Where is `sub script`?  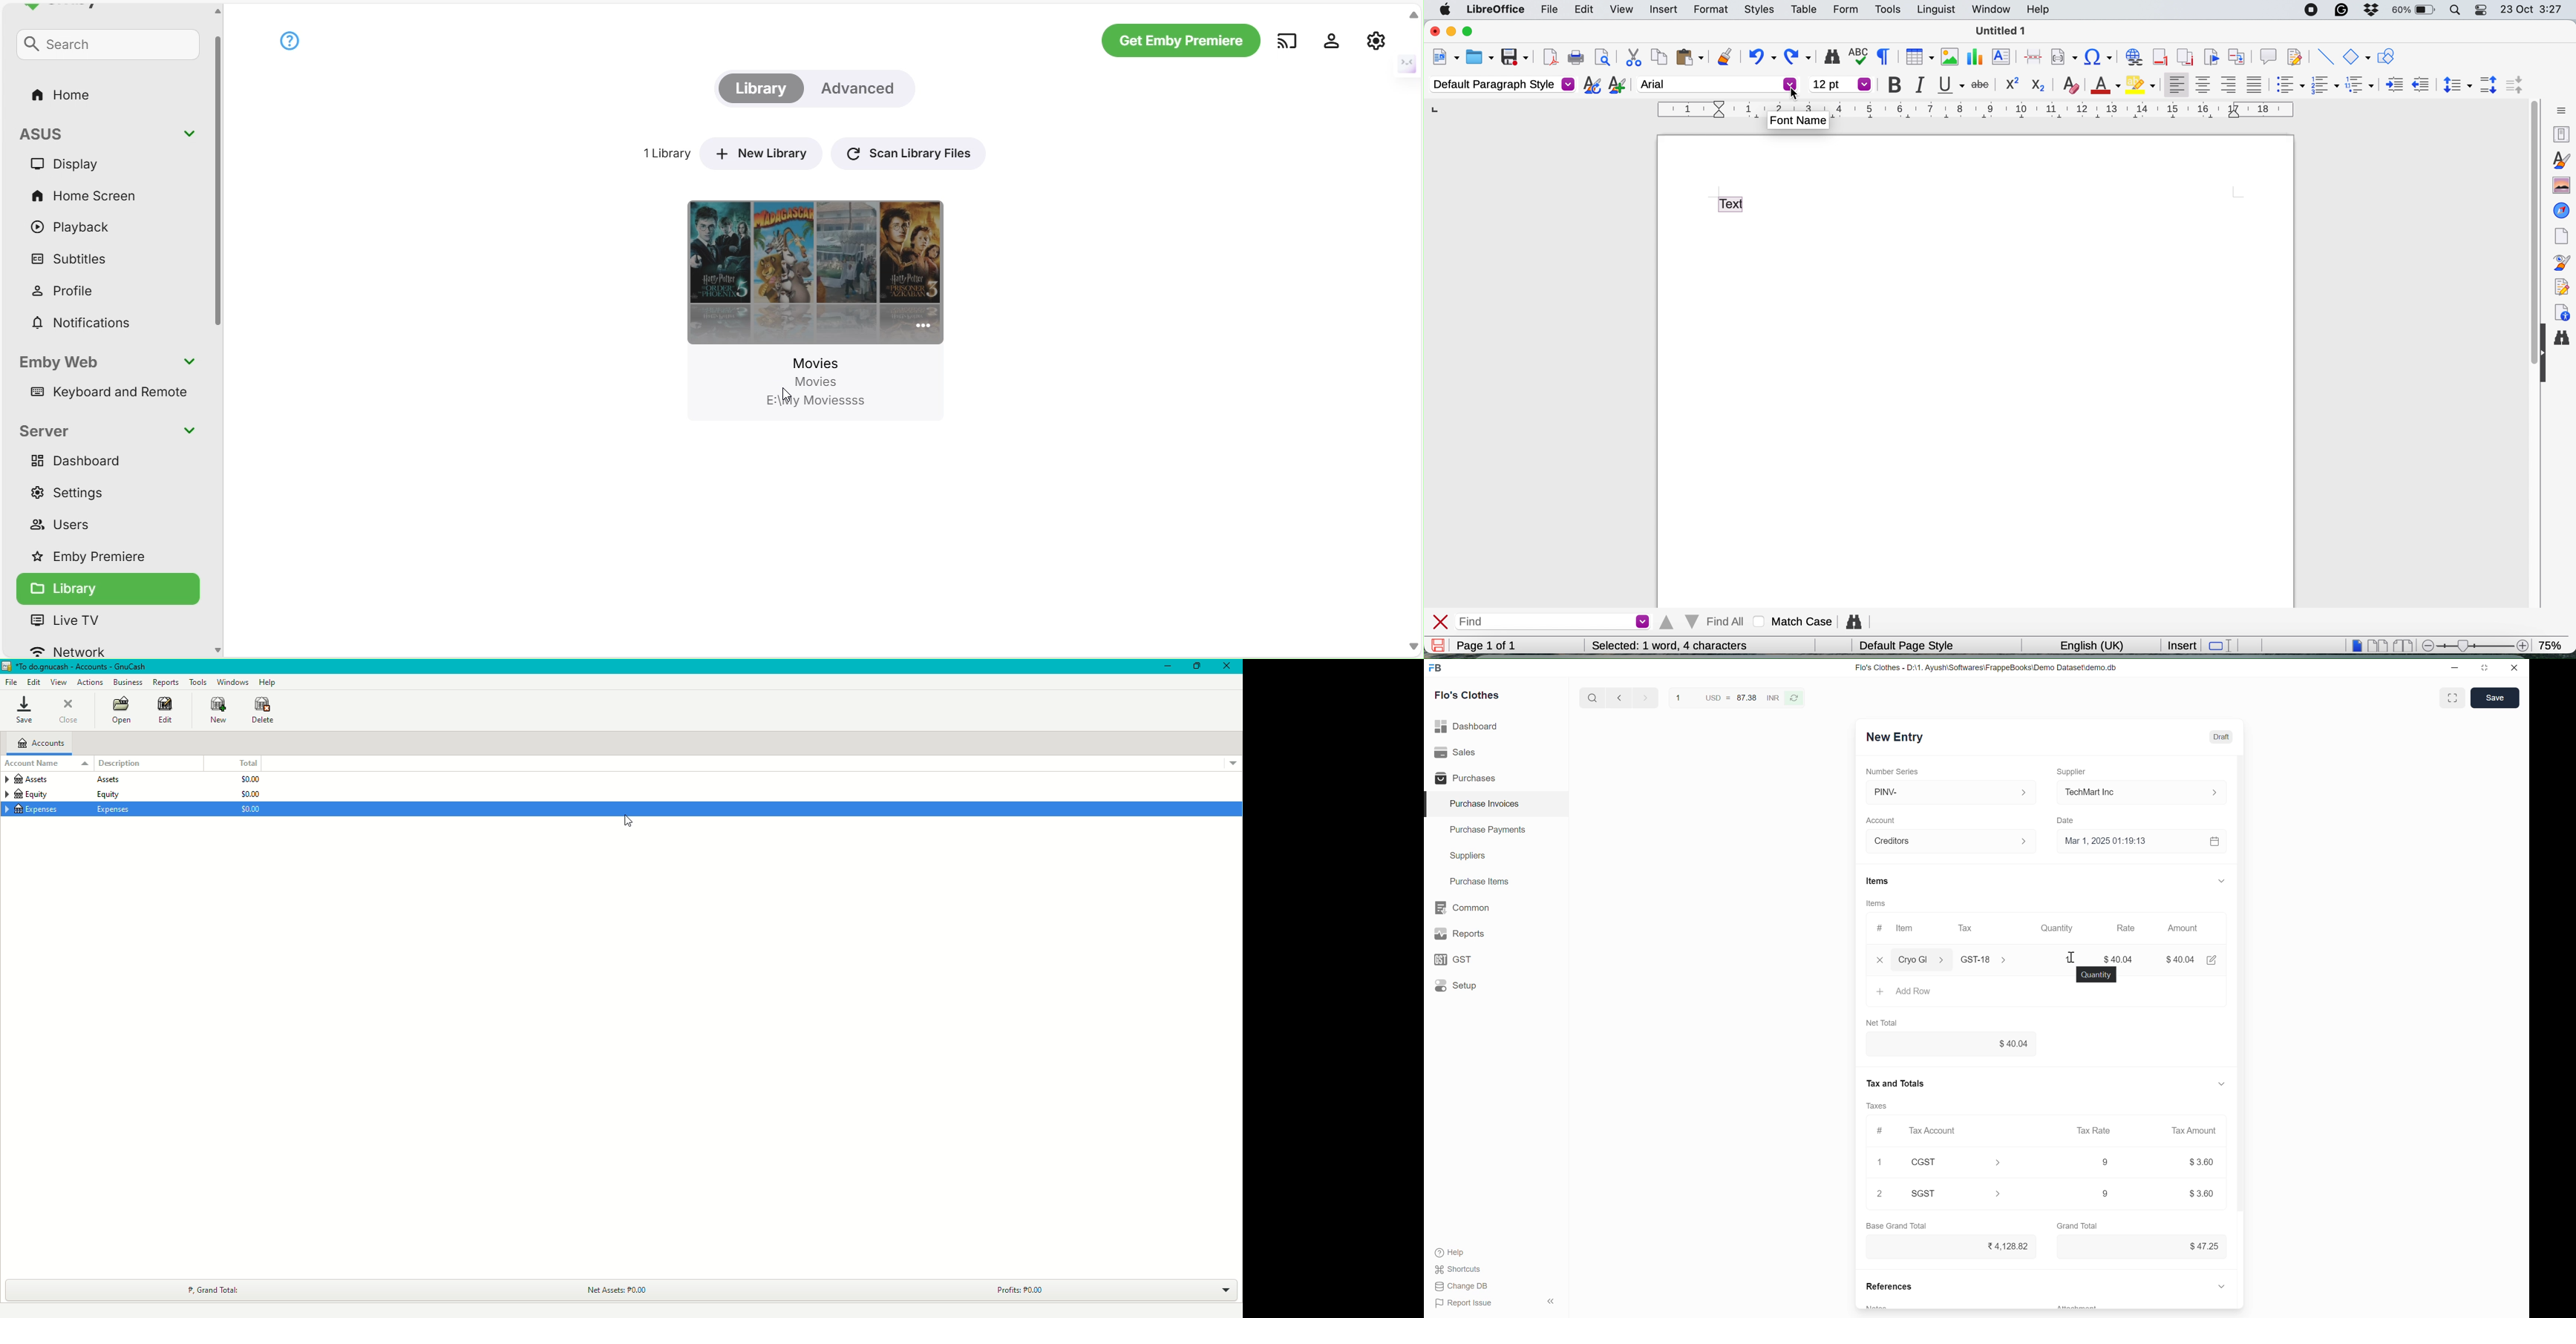
sub script is located at coordinates (2039, 84).